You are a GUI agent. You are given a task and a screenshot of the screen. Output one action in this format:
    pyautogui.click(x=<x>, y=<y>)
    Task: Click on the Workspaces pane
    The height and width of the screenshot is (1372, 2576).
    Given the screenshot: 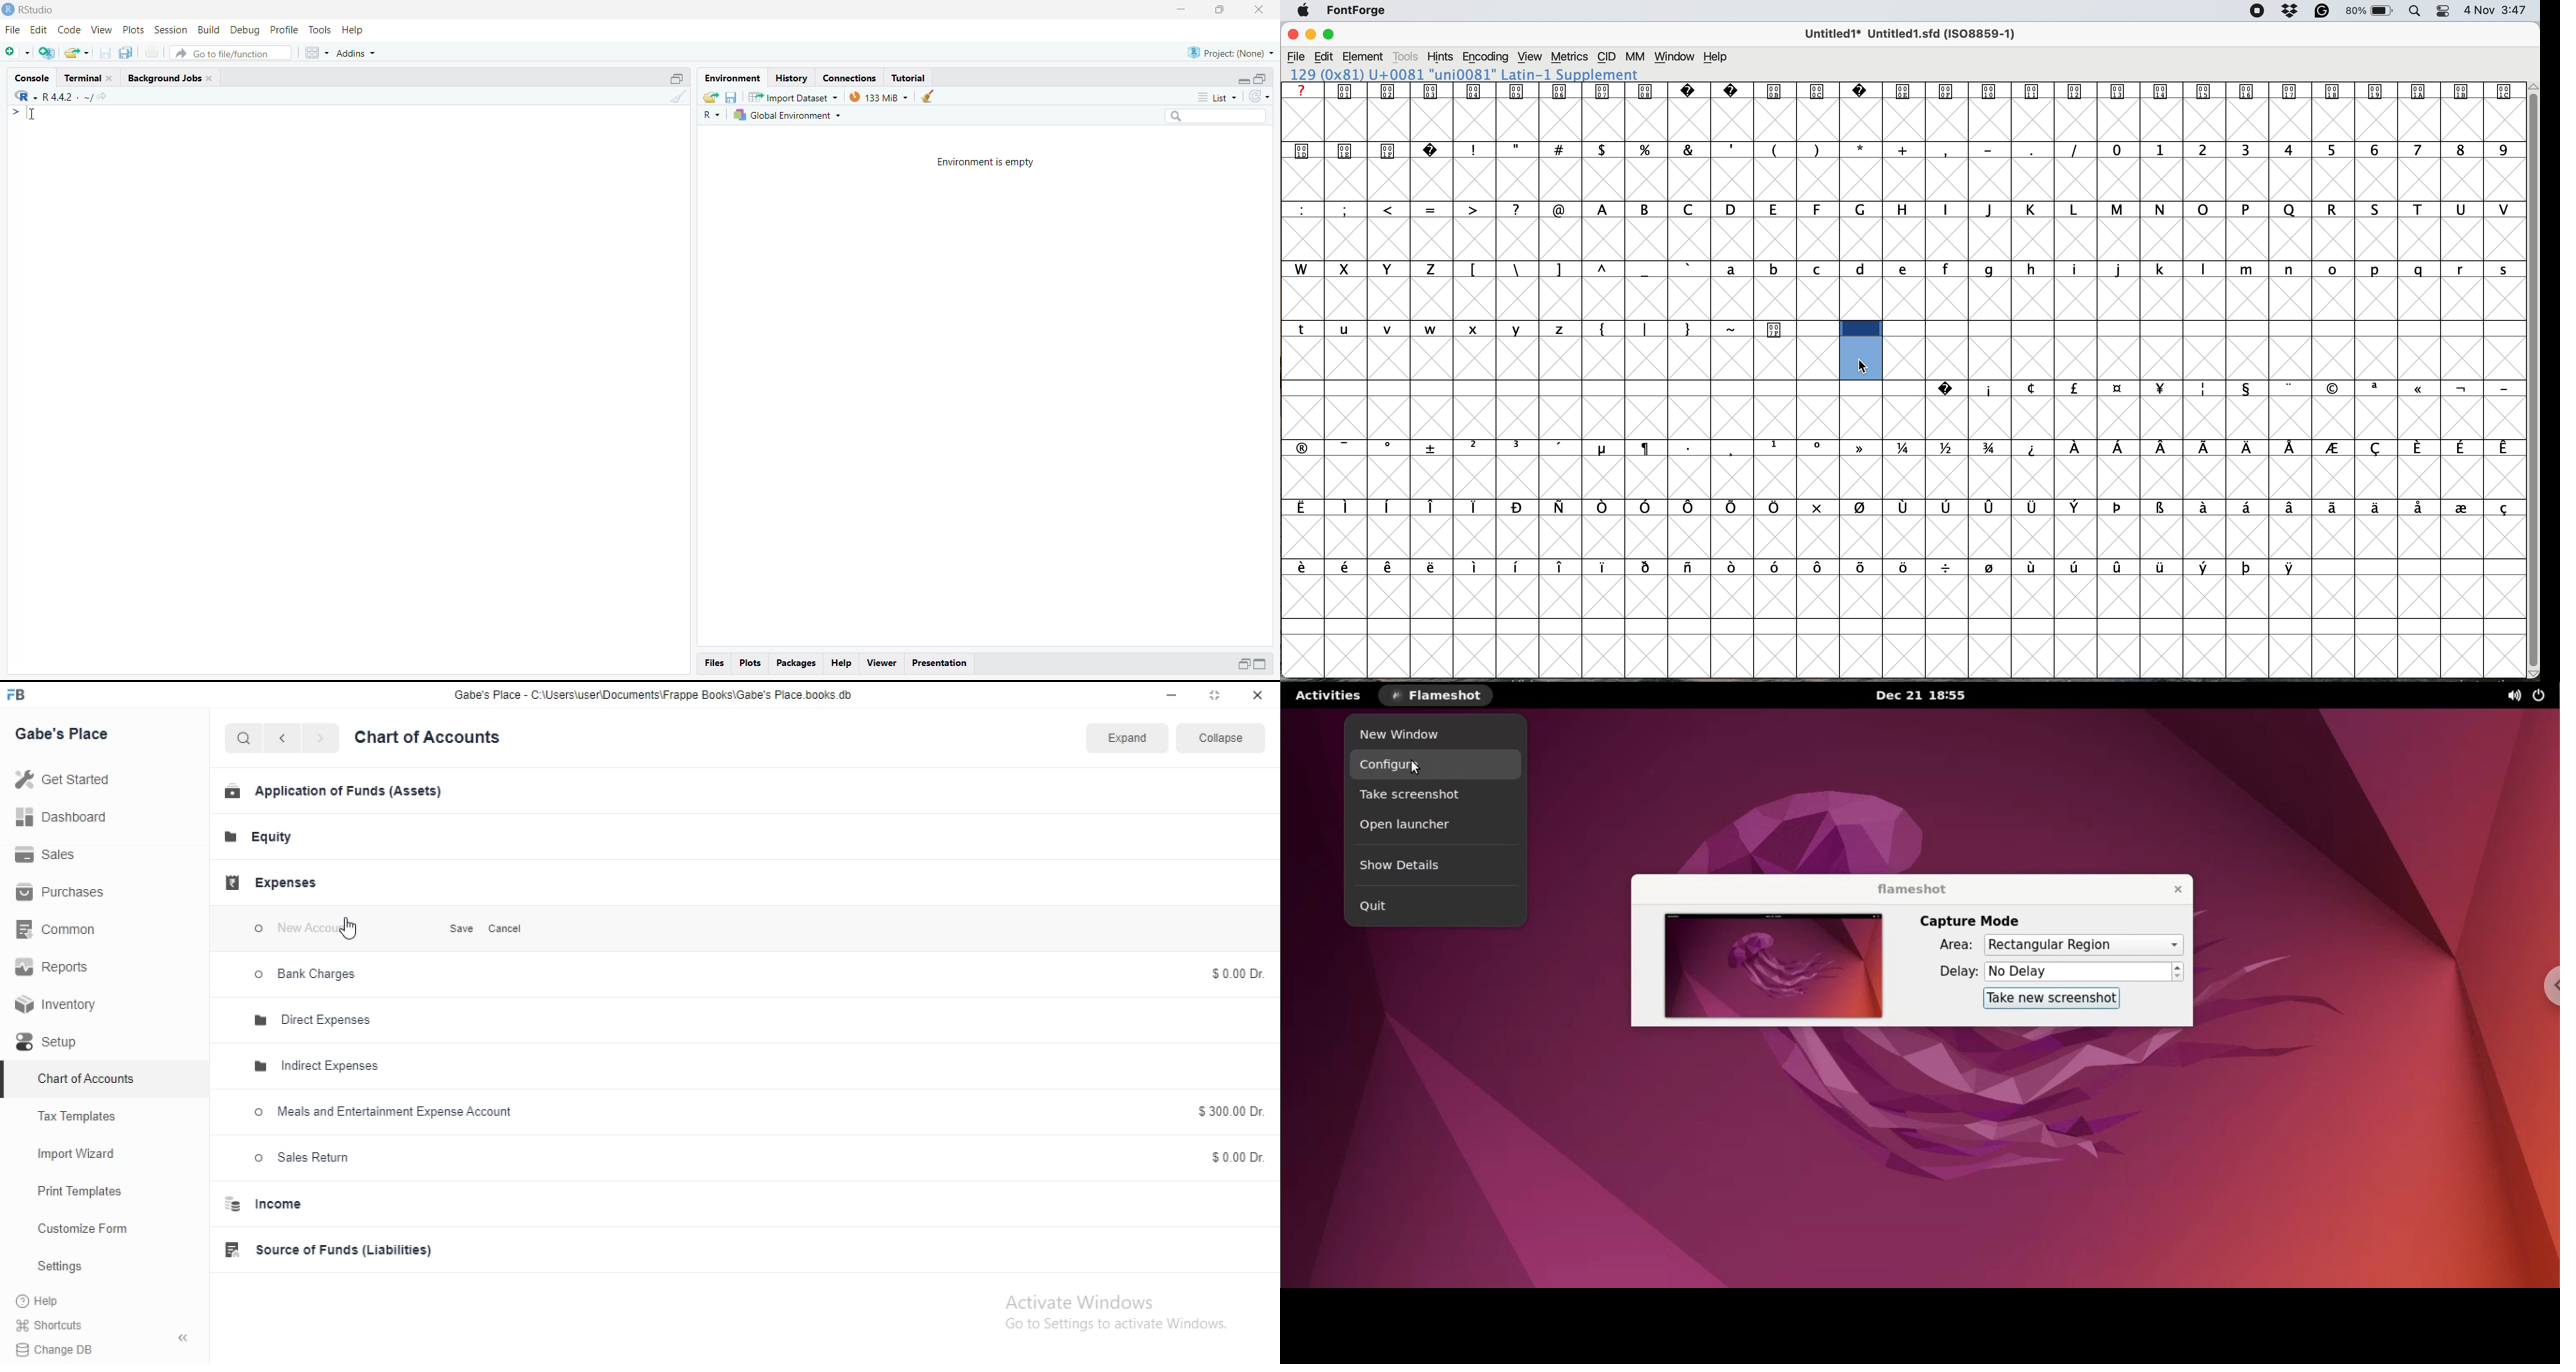 What is the action you would take?
    pyautogui.click(x=317, y=53)
    